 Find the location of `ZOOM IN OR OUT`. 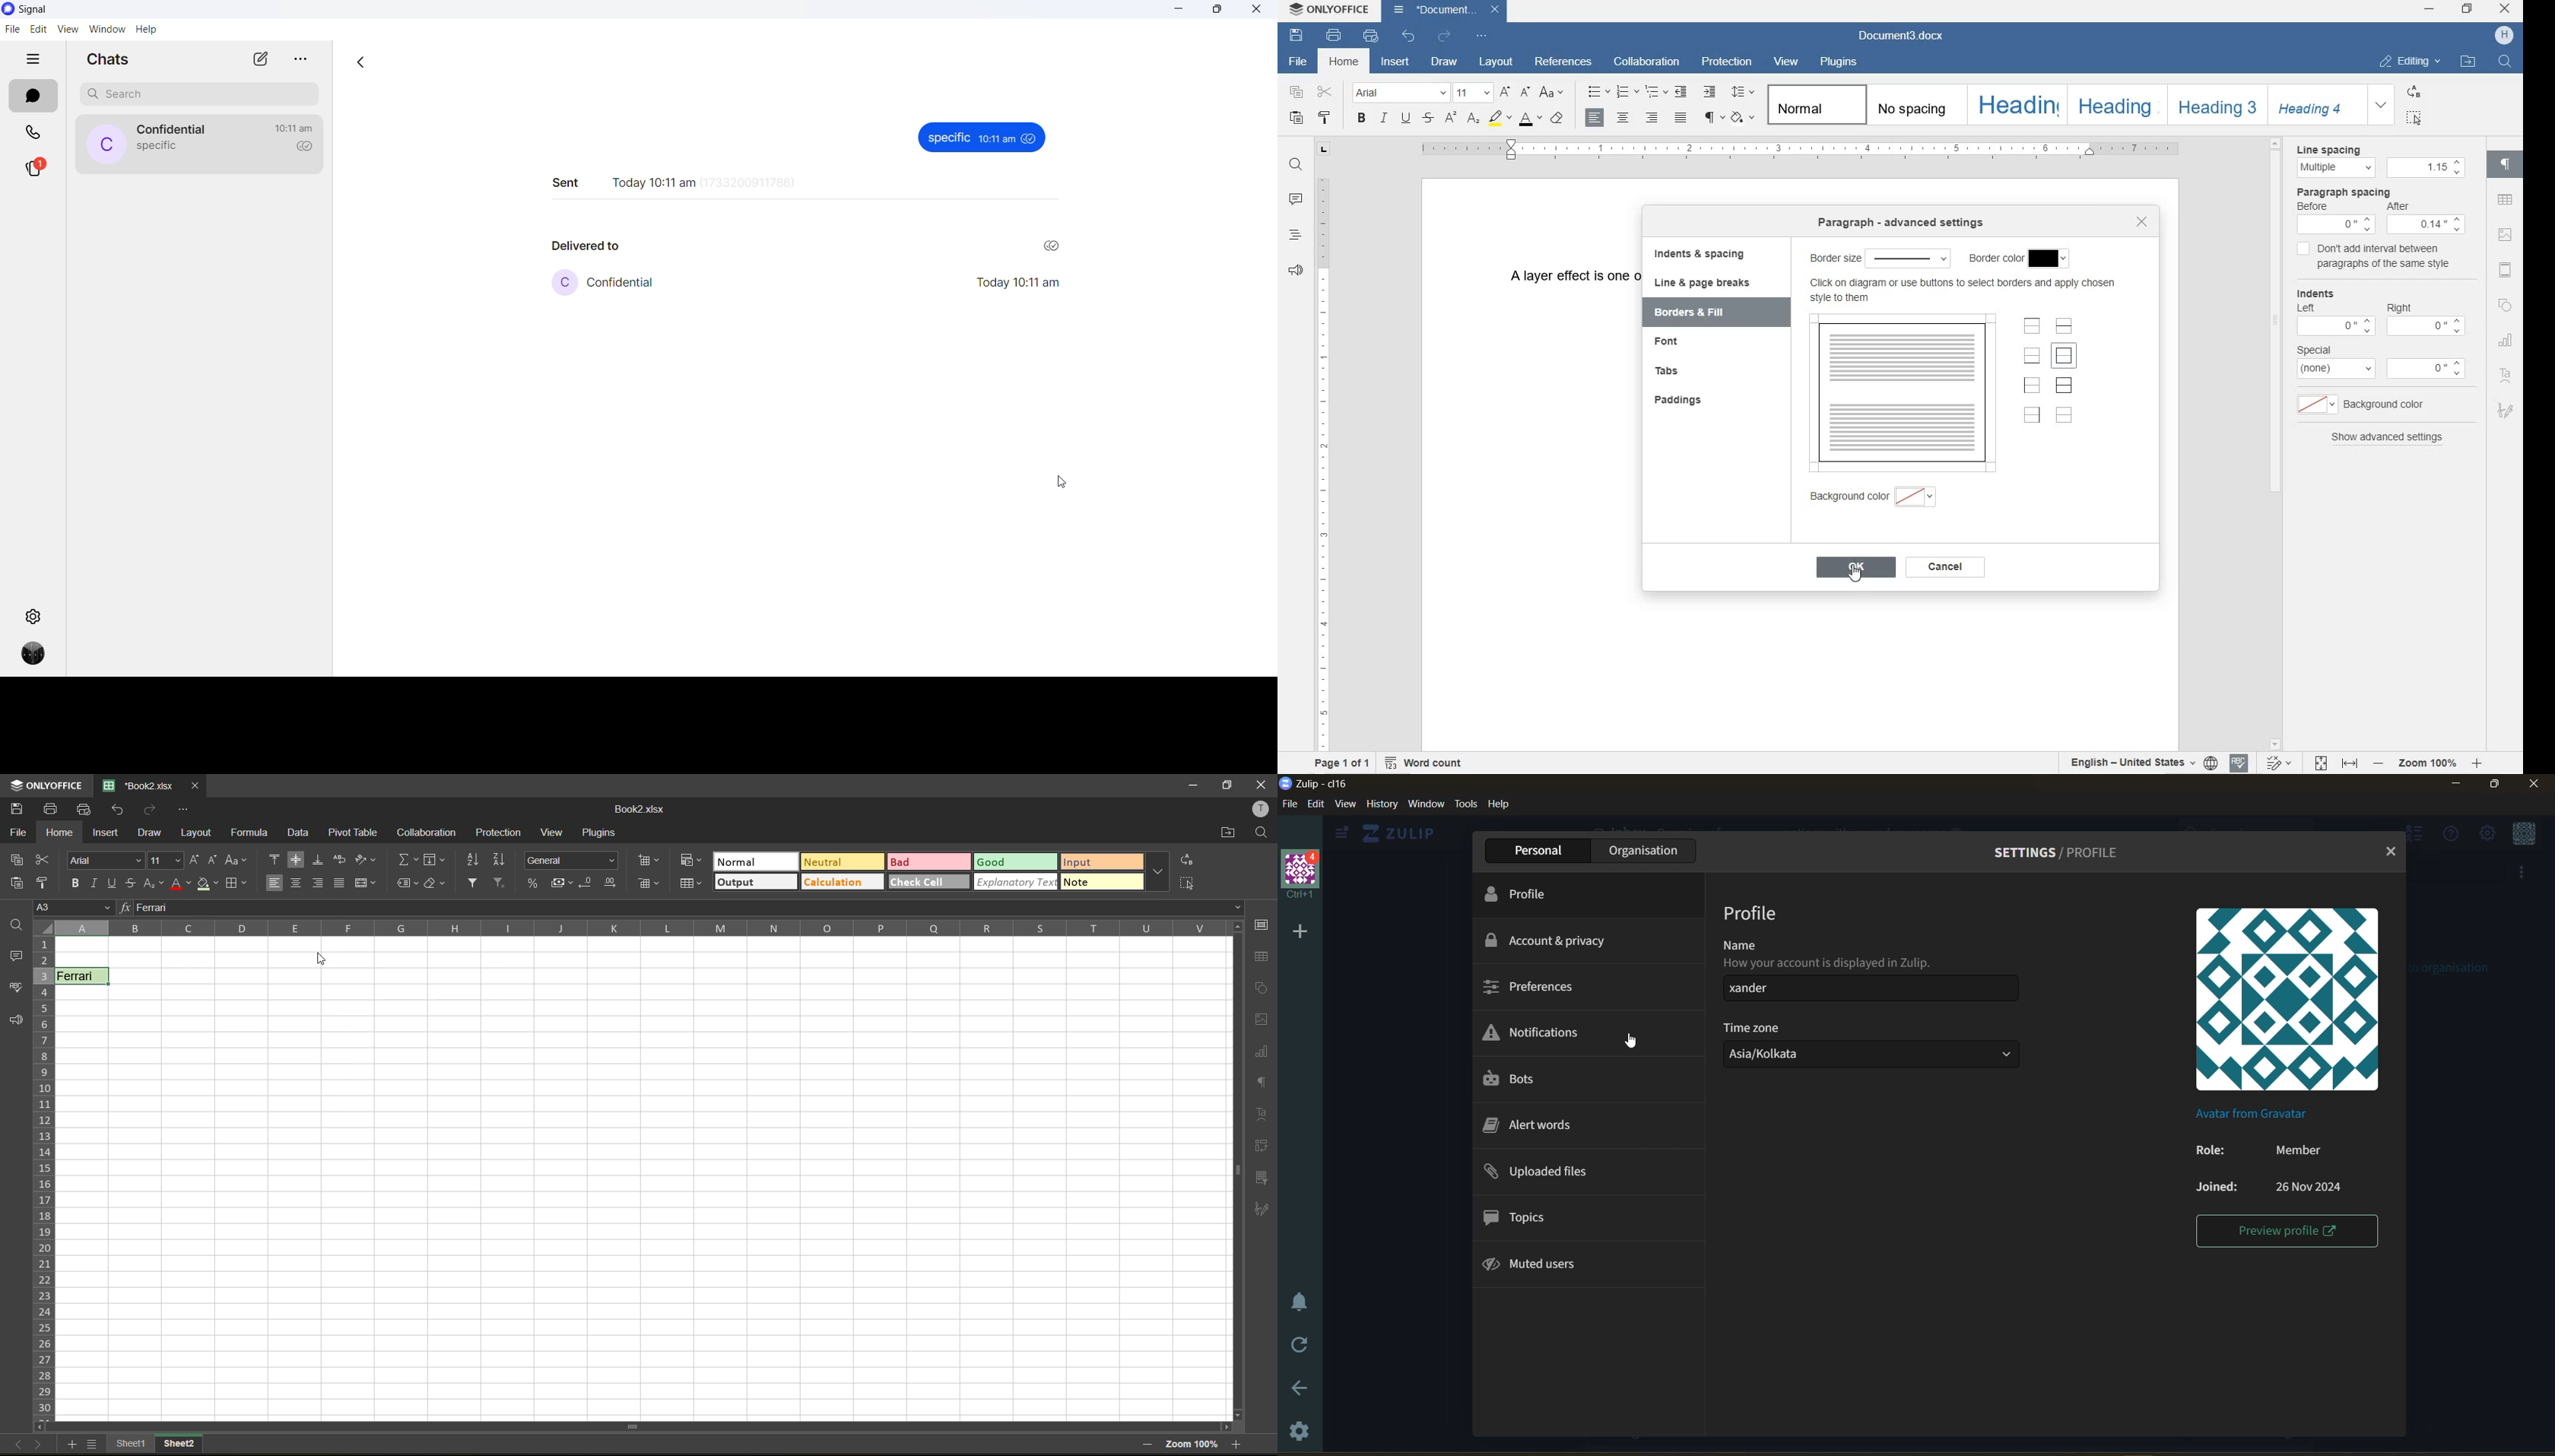

ZOOM IN OR OUT is located at coordinates (2429, 763).